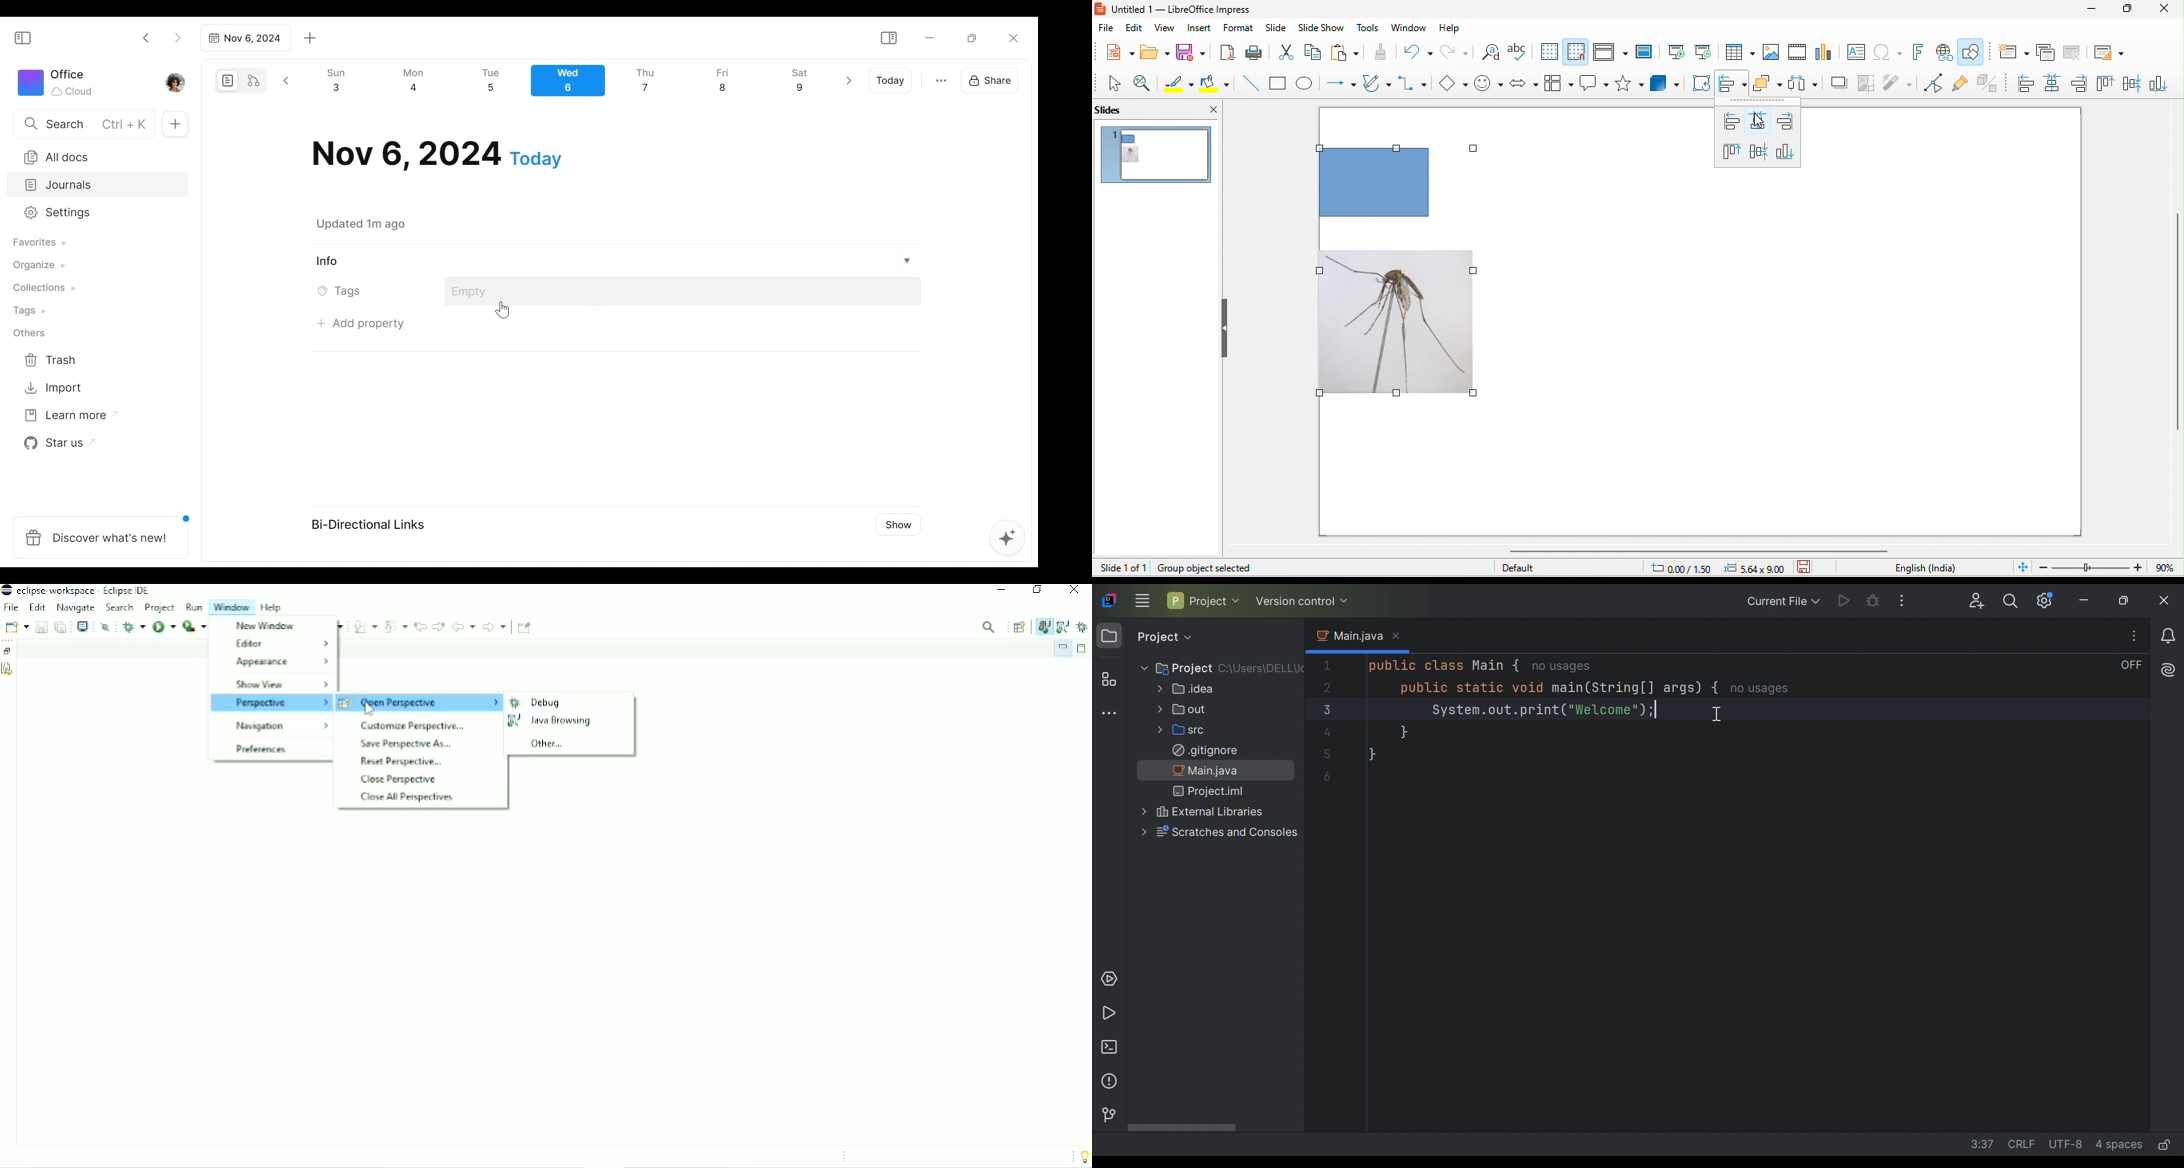  What do you see at coordinates (1125, 111) in the screenshot?
I see `slides` at bounding box center [1125, 111].